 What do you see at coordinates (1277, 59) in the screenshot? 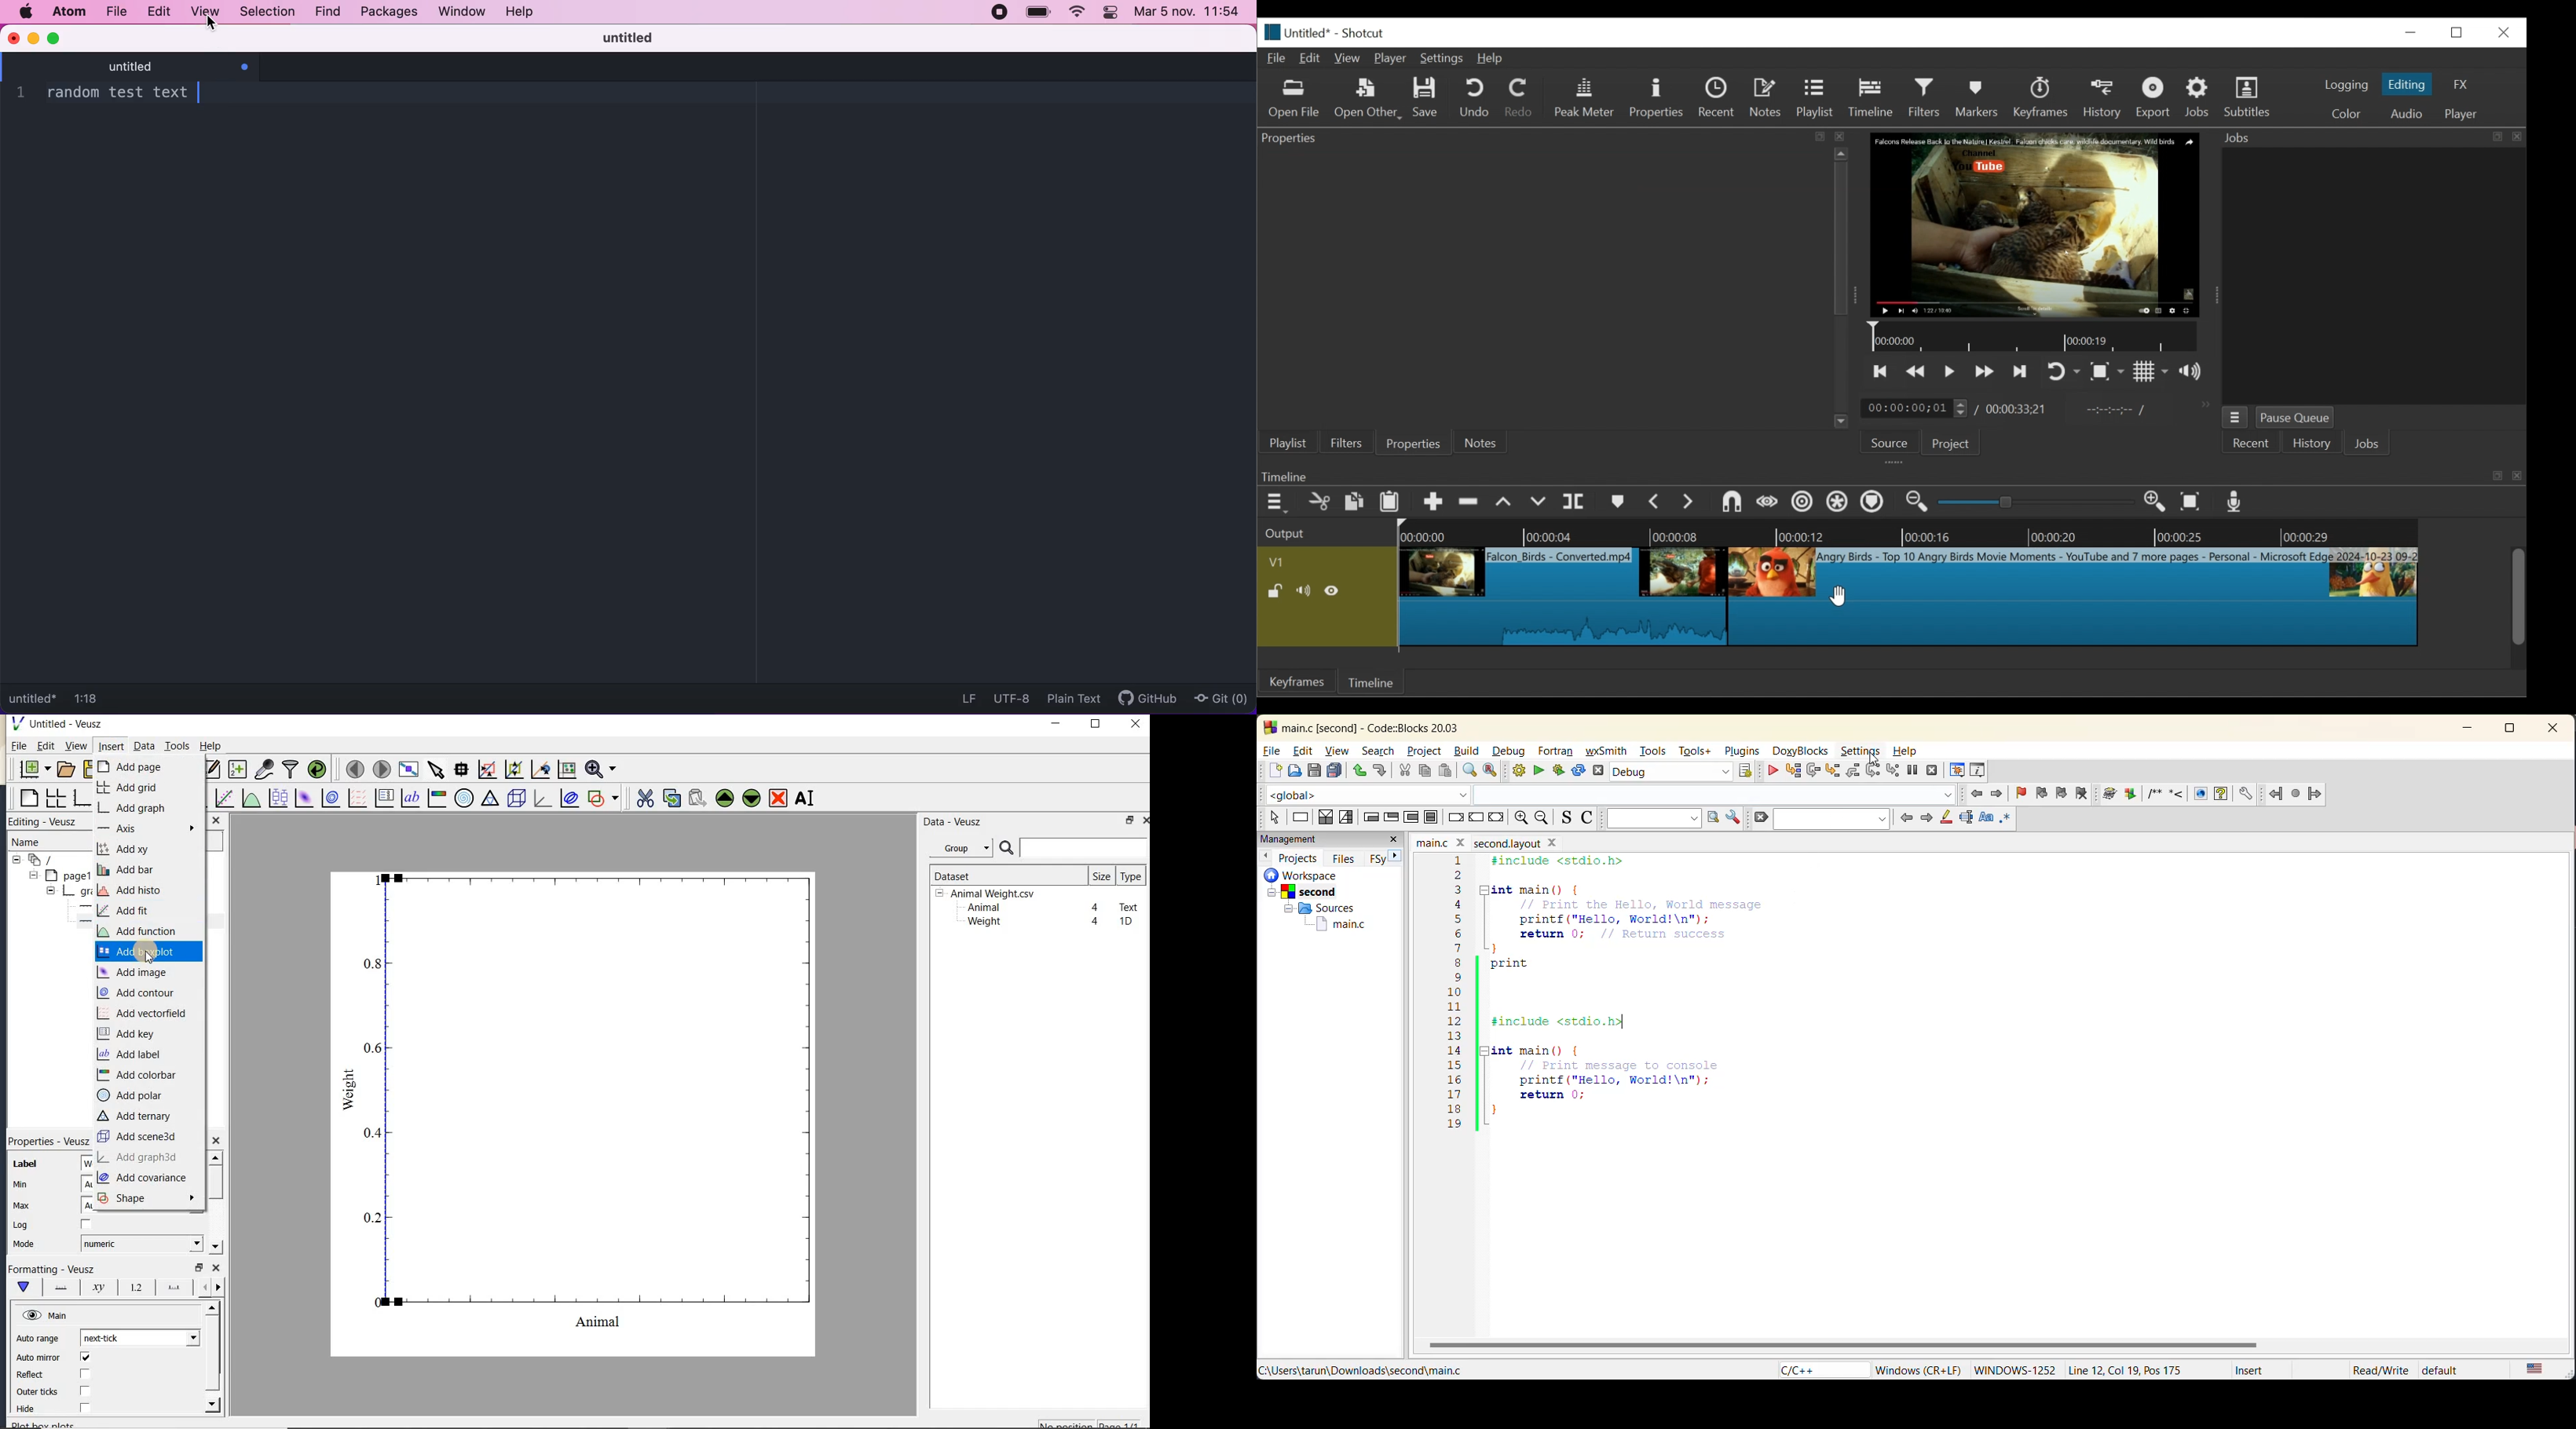
I see `File` at bounding box center [1277, 59].